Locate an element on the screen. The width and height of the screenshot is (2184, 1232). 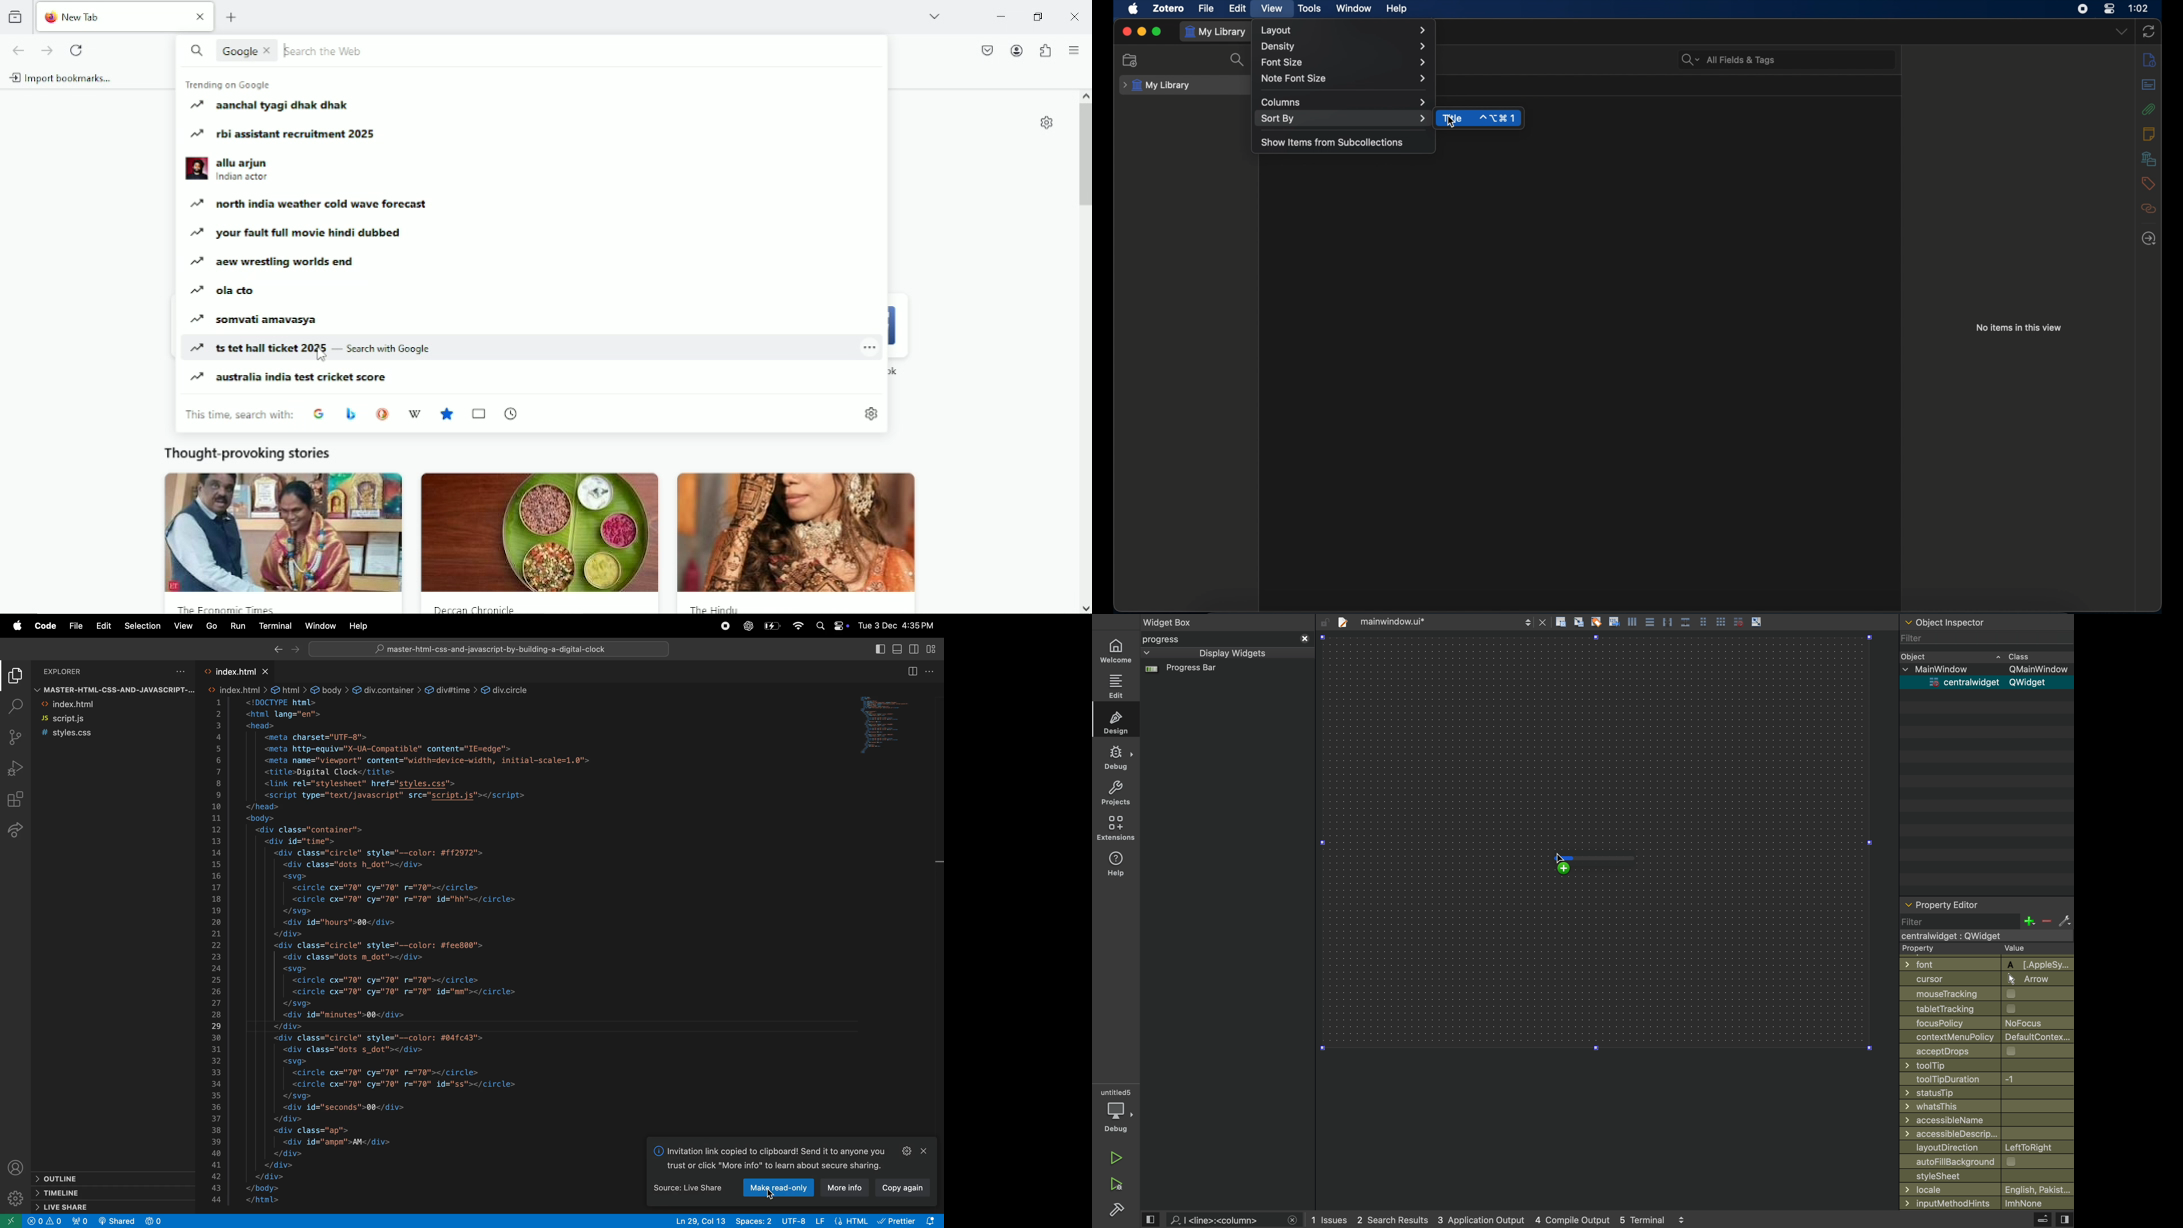
reload current tab is located at coordinates (76, 50).